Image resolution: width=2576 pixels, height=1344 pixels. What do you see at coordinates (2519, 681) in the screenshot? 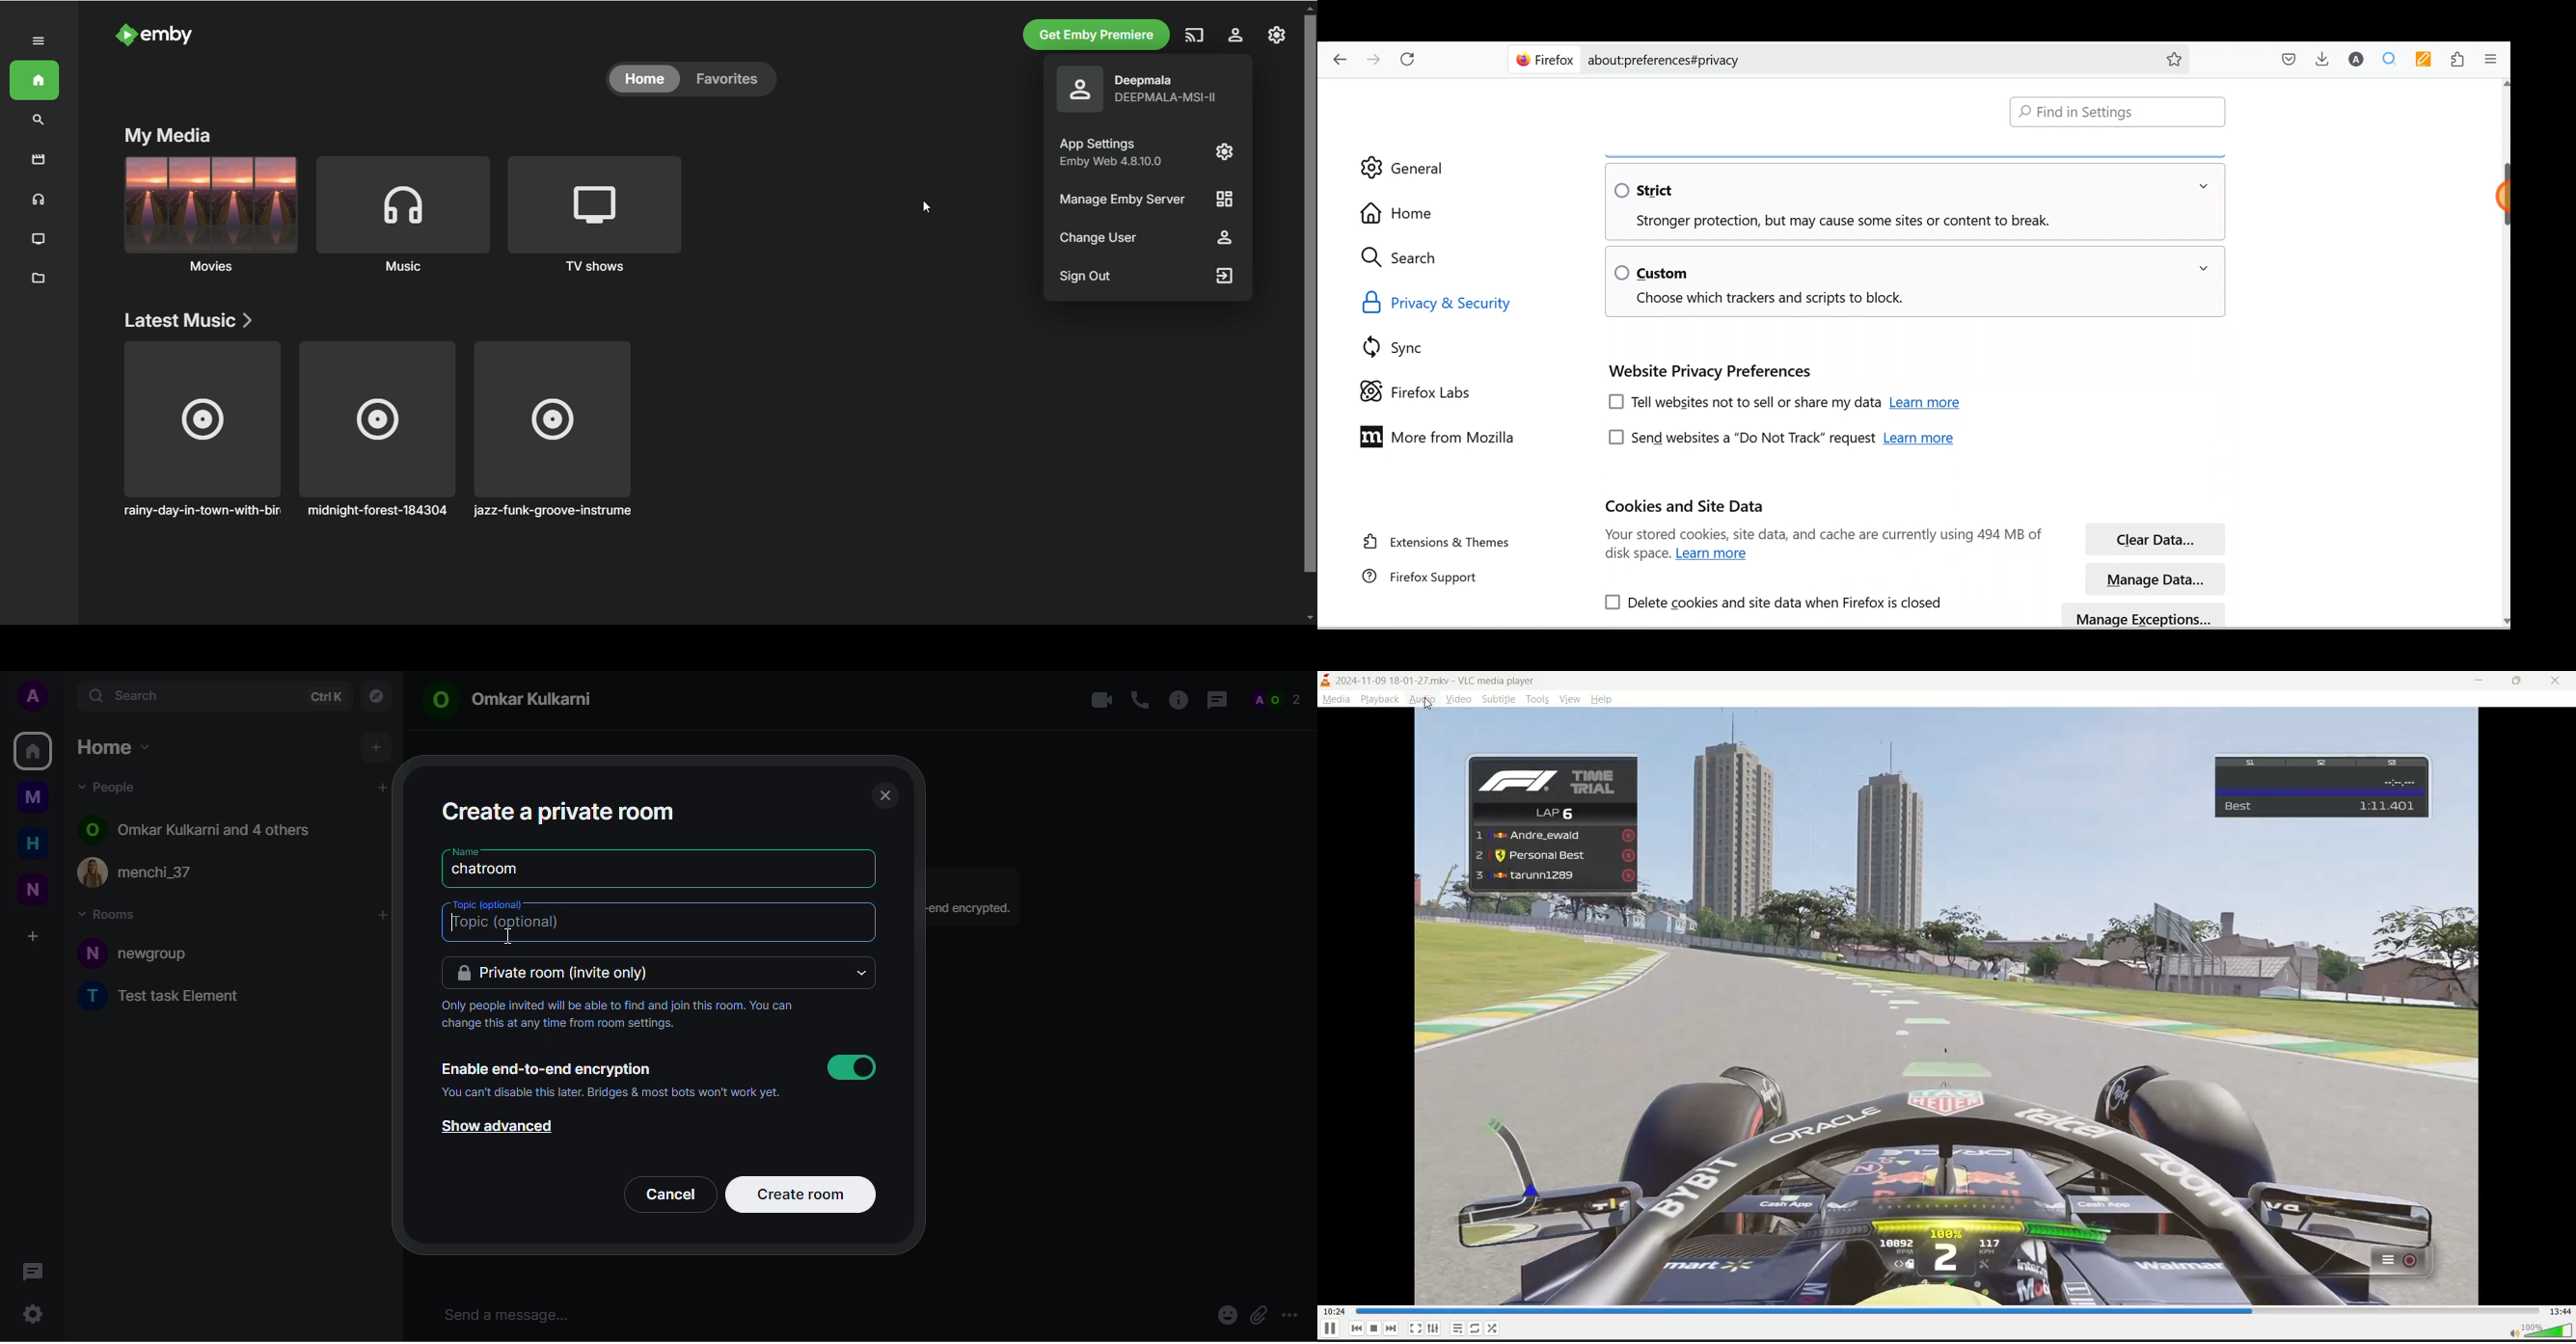
I see `maximize` at bounding box center [2519, 681].